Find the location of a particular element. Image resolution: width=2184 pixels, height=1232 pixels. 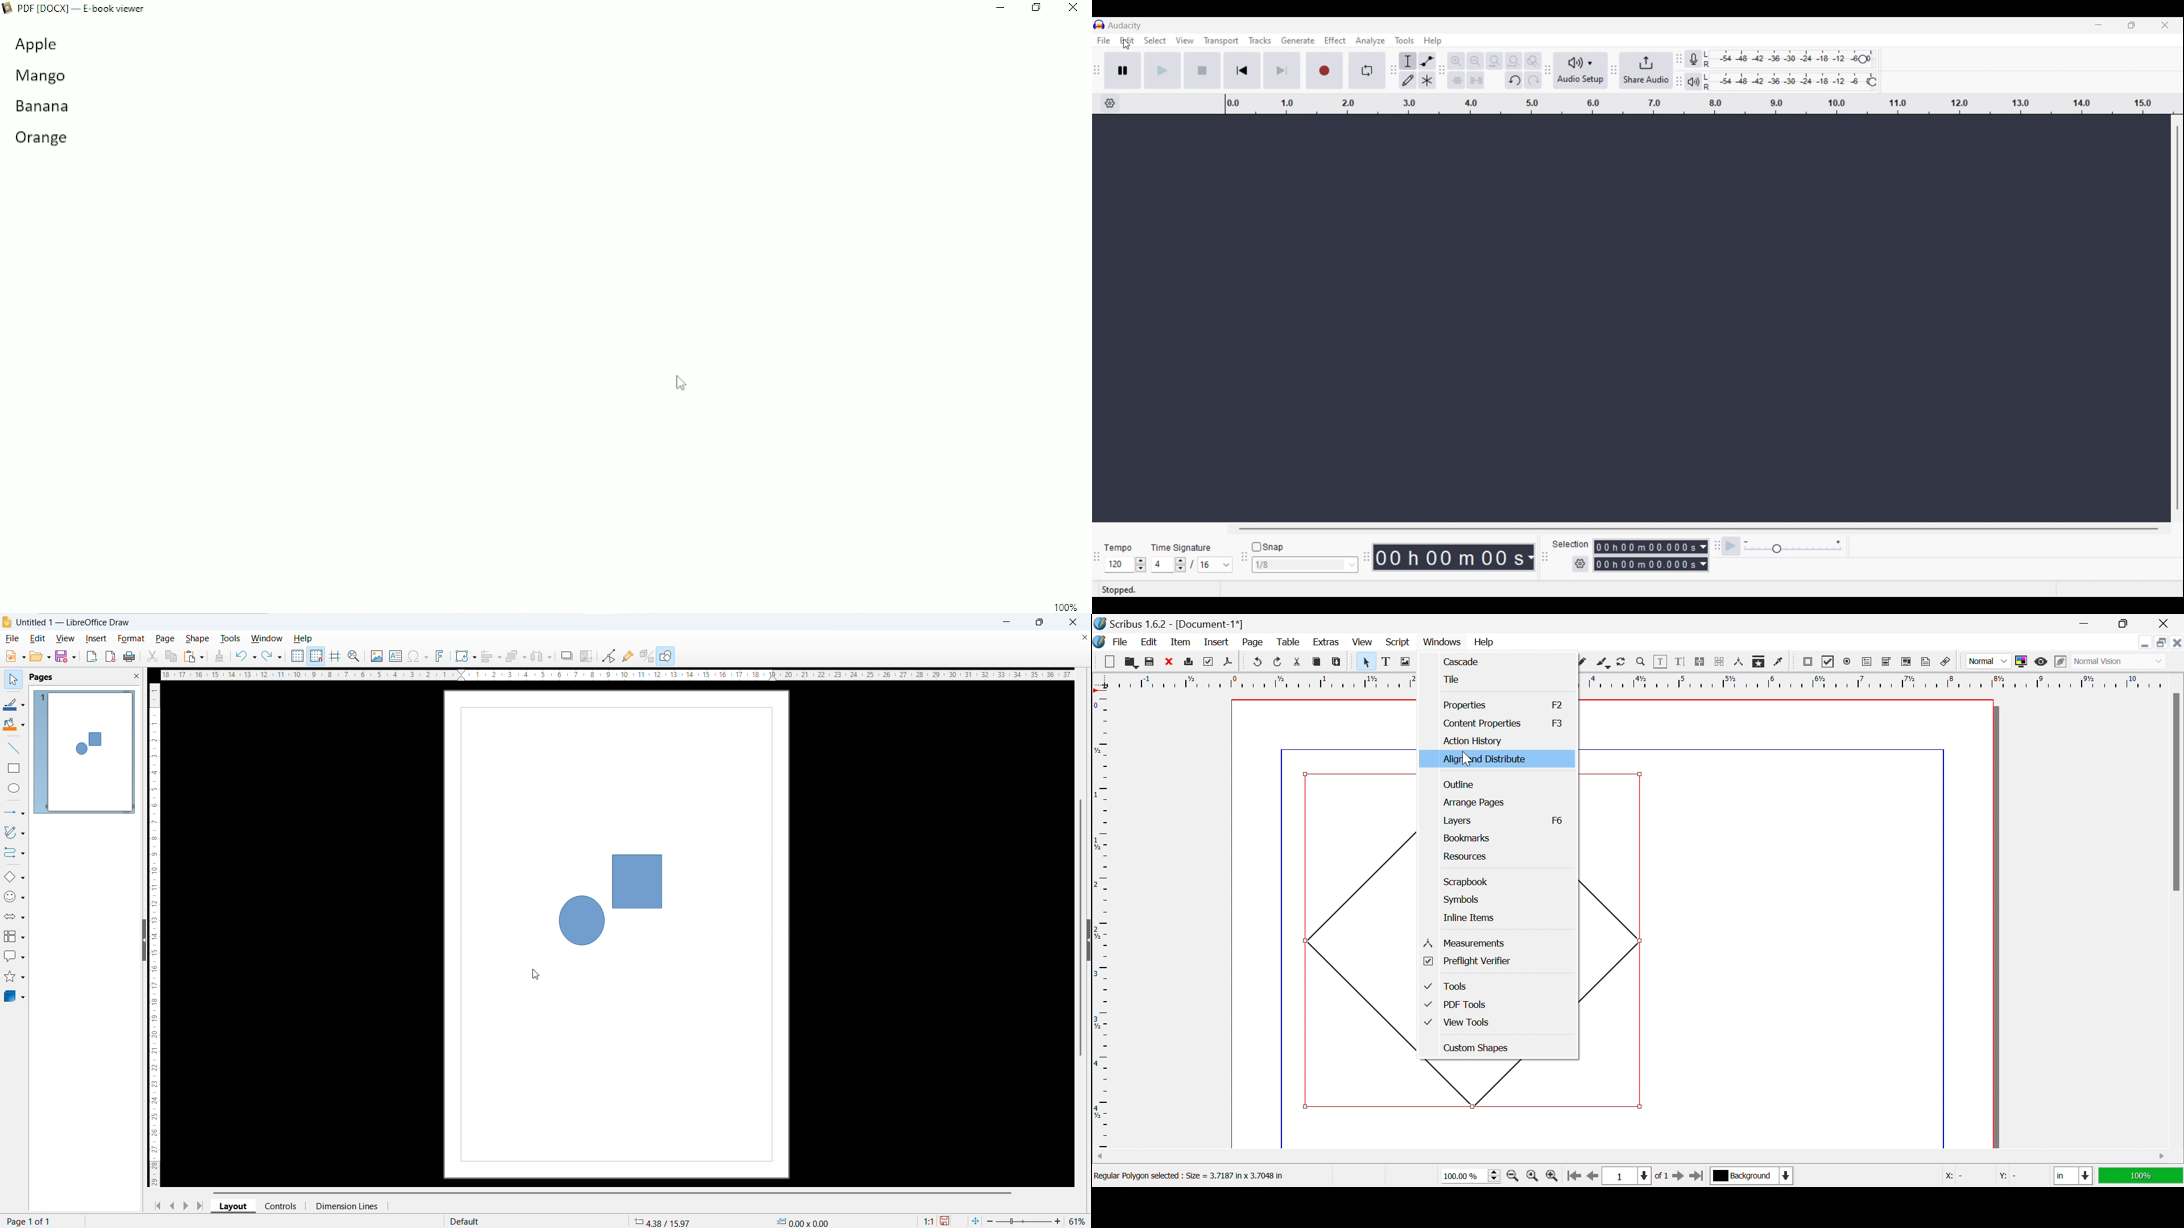

new is located at coordinates (16, 656).